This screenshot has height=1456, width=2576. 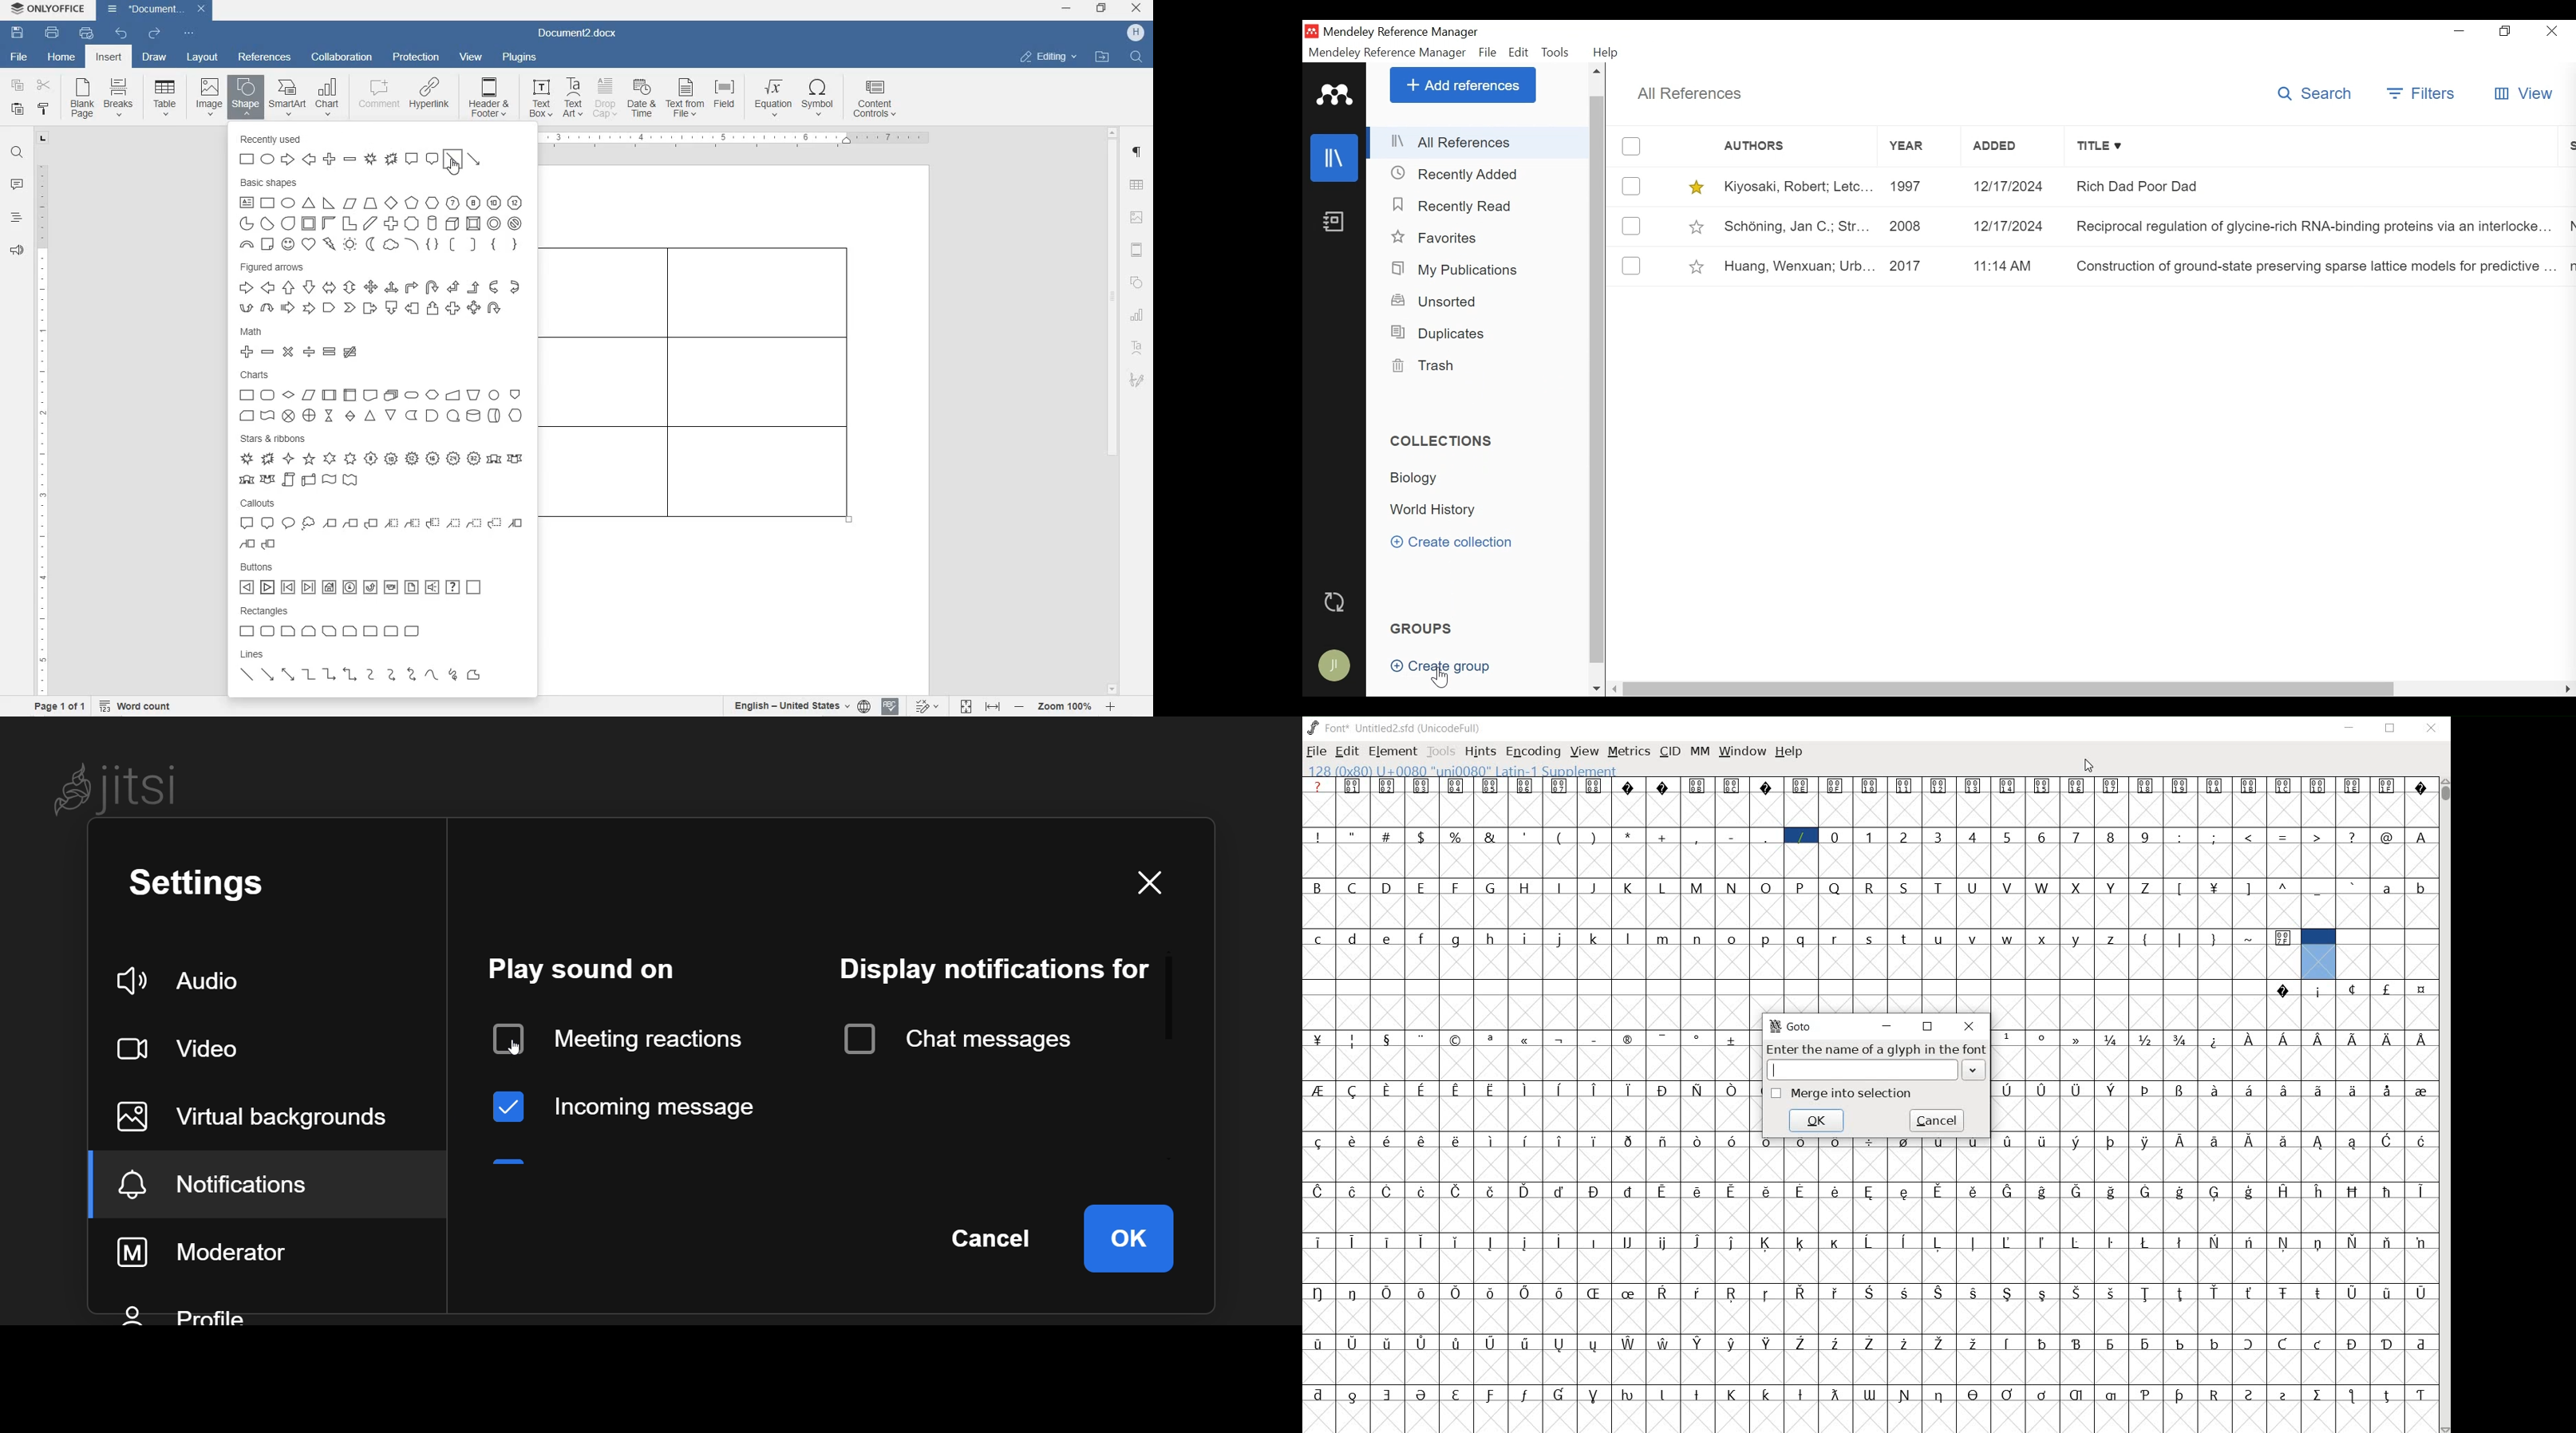 I want to click on Maximize, so click(x=2393, y=731).